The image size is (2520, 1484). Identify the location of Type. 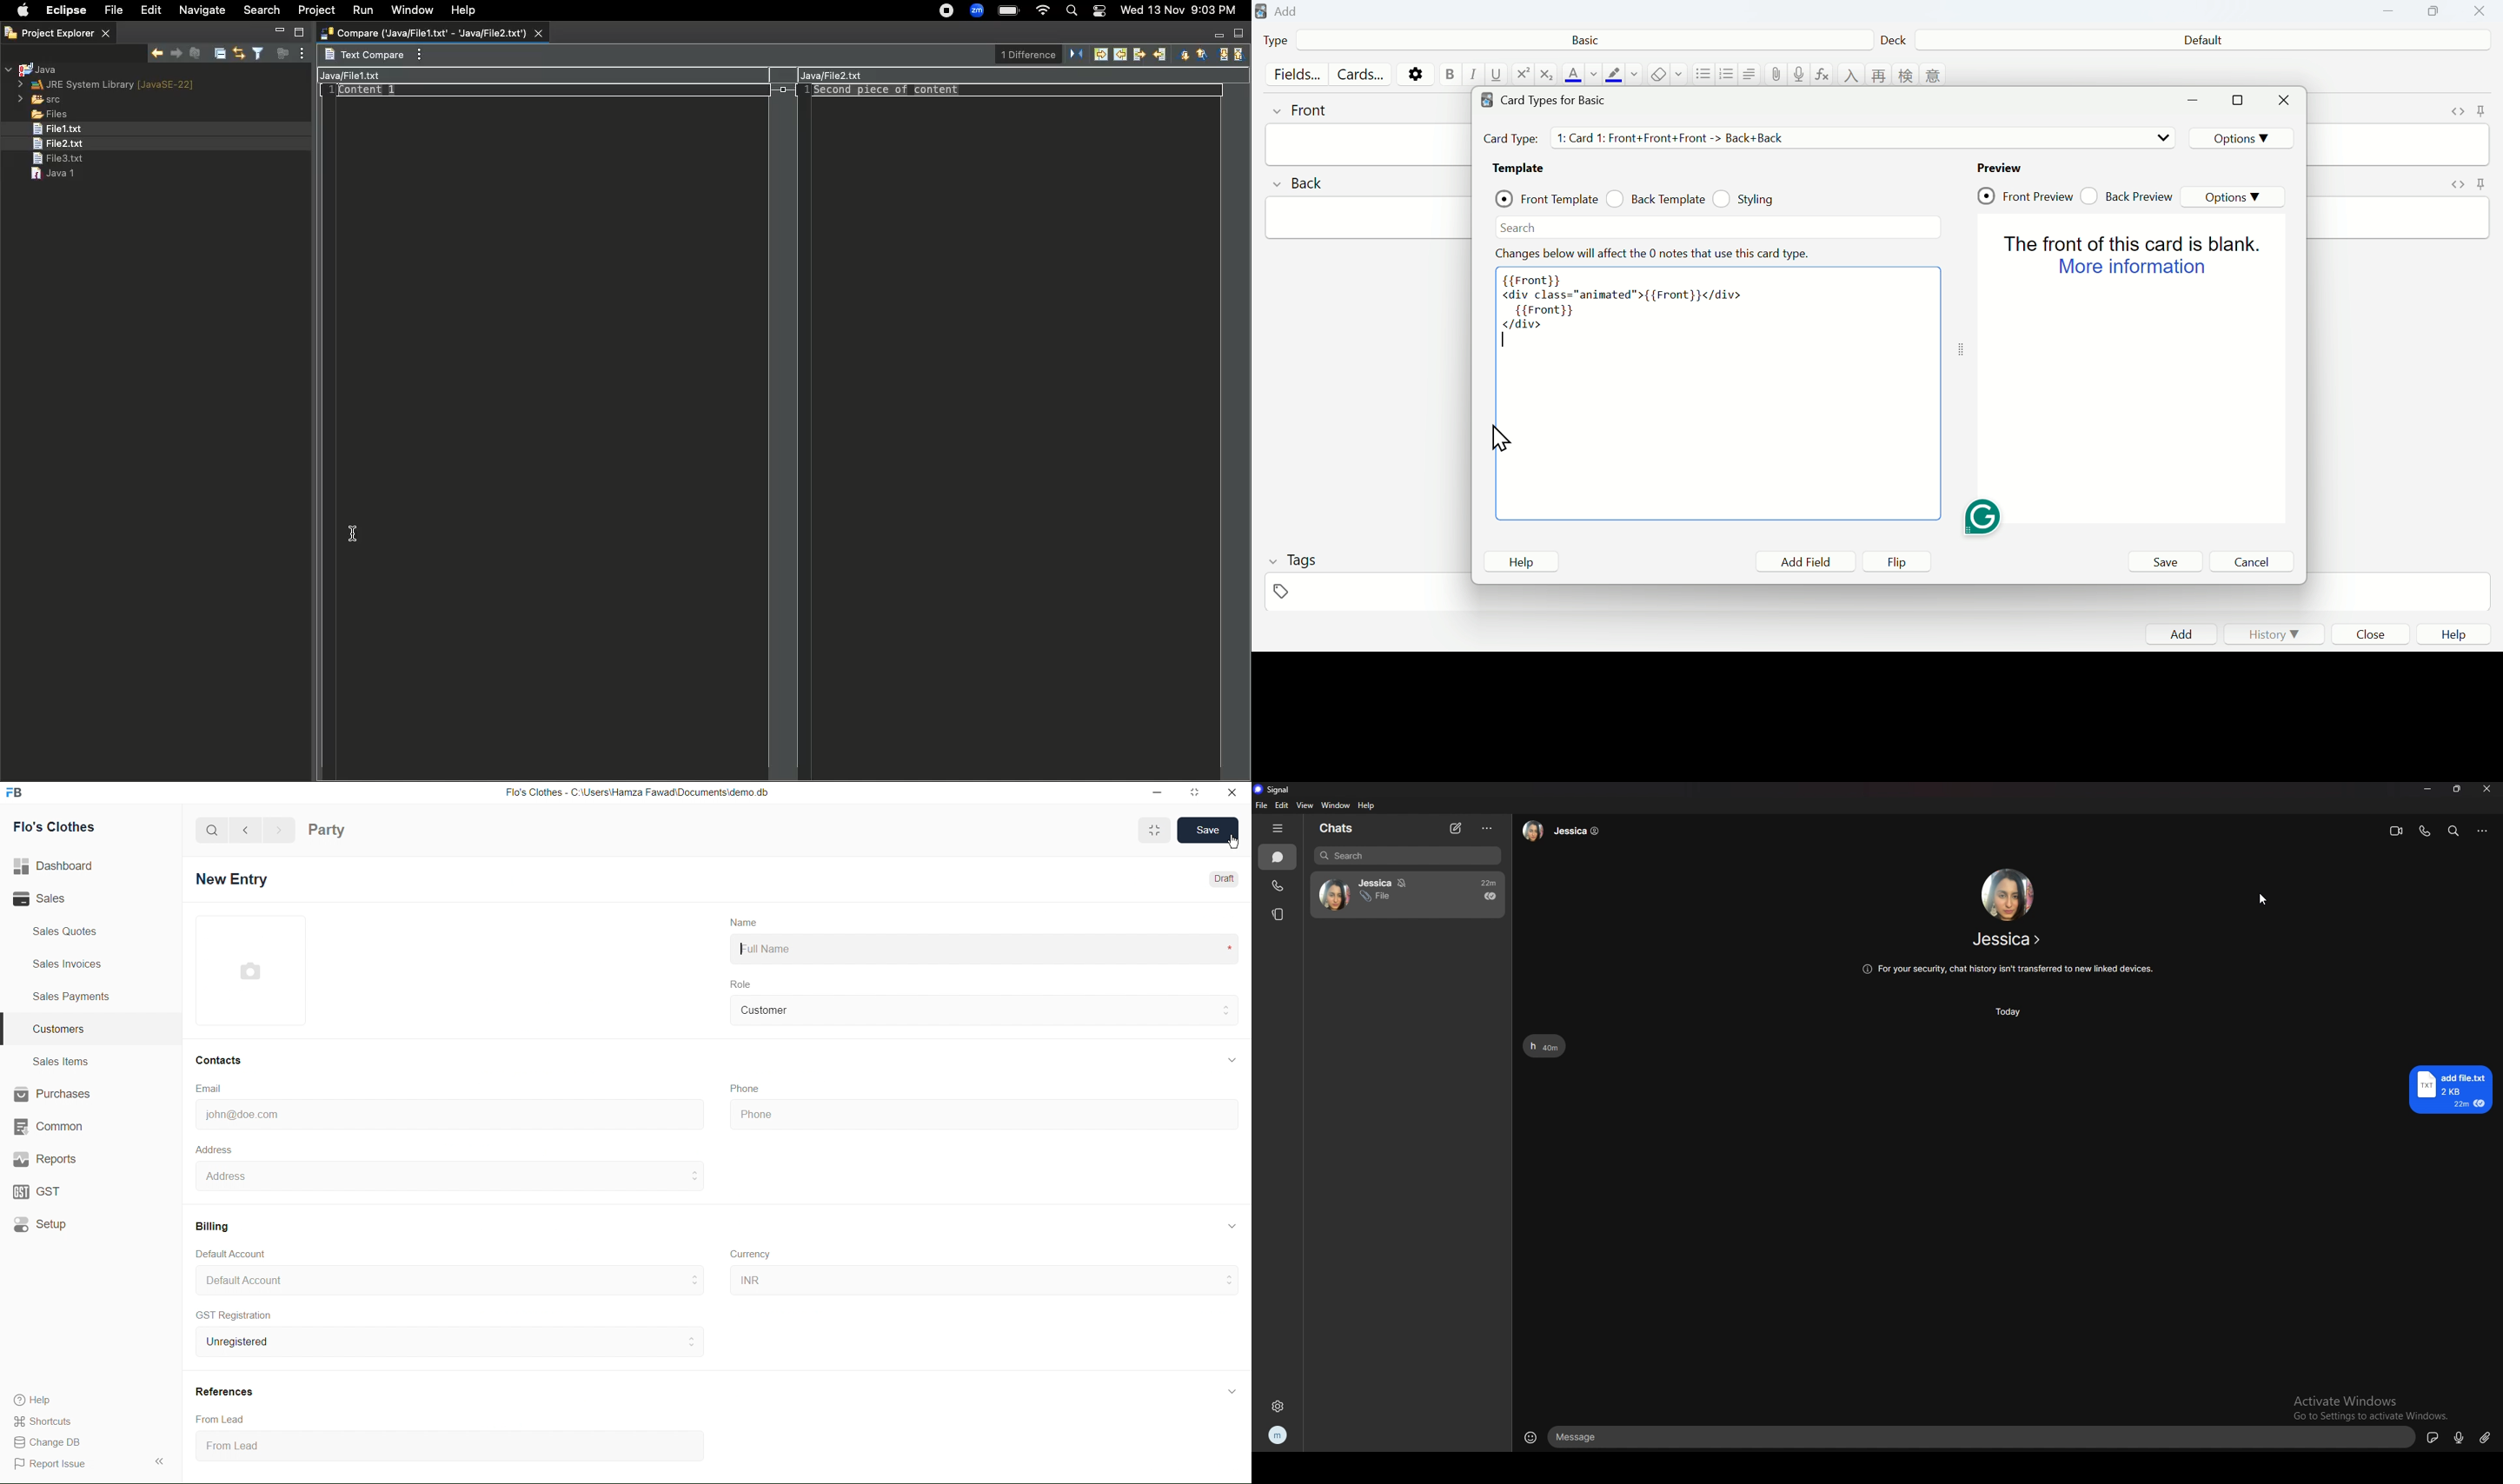
(1298, 43).